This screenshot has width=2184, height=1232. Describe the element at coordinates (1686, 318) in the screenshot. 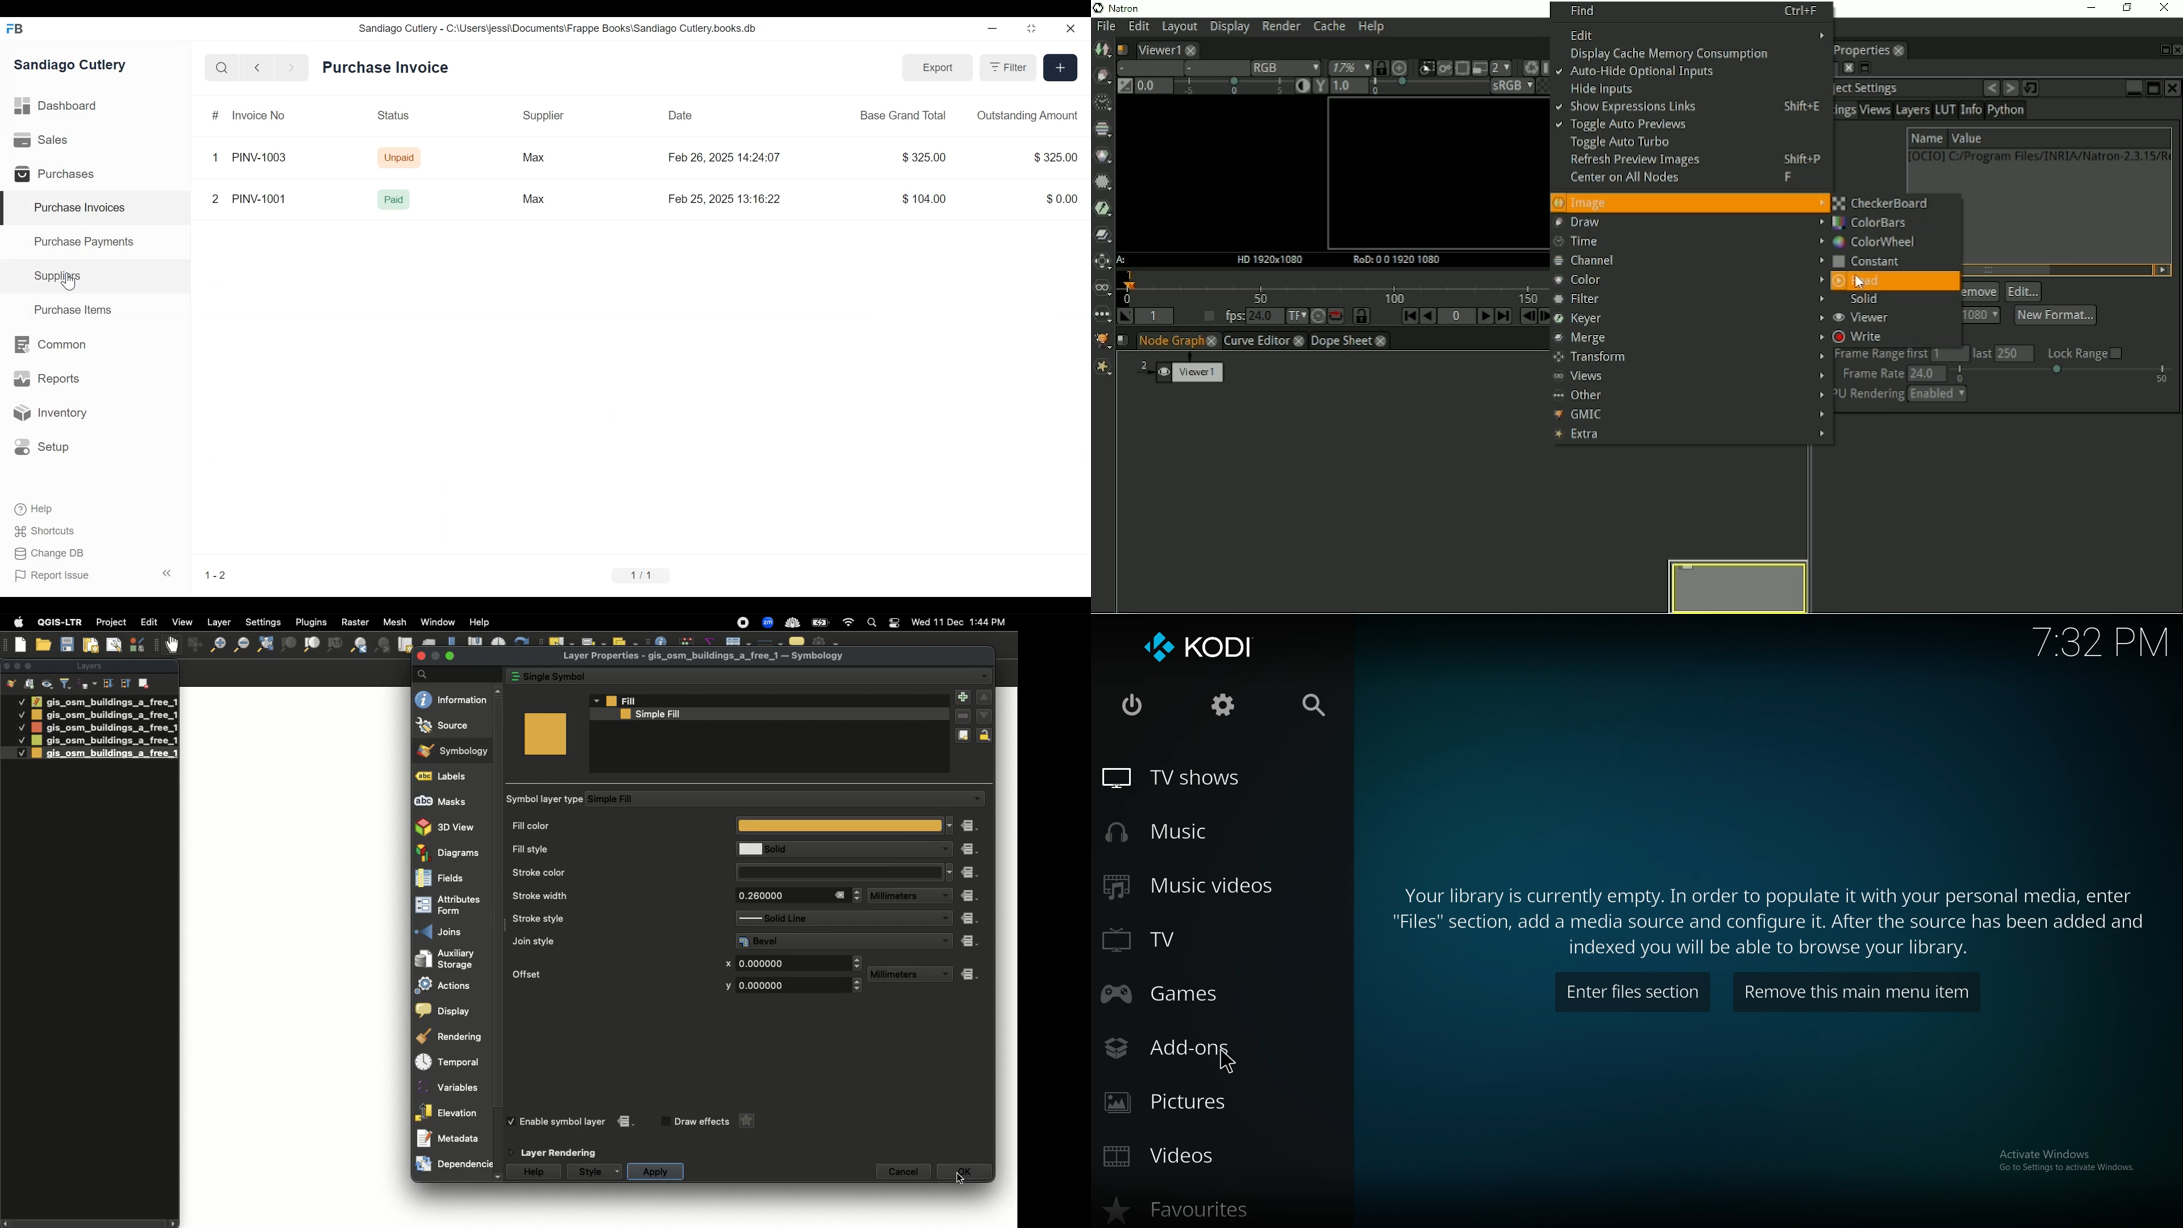

I see `Keyer` at that location.